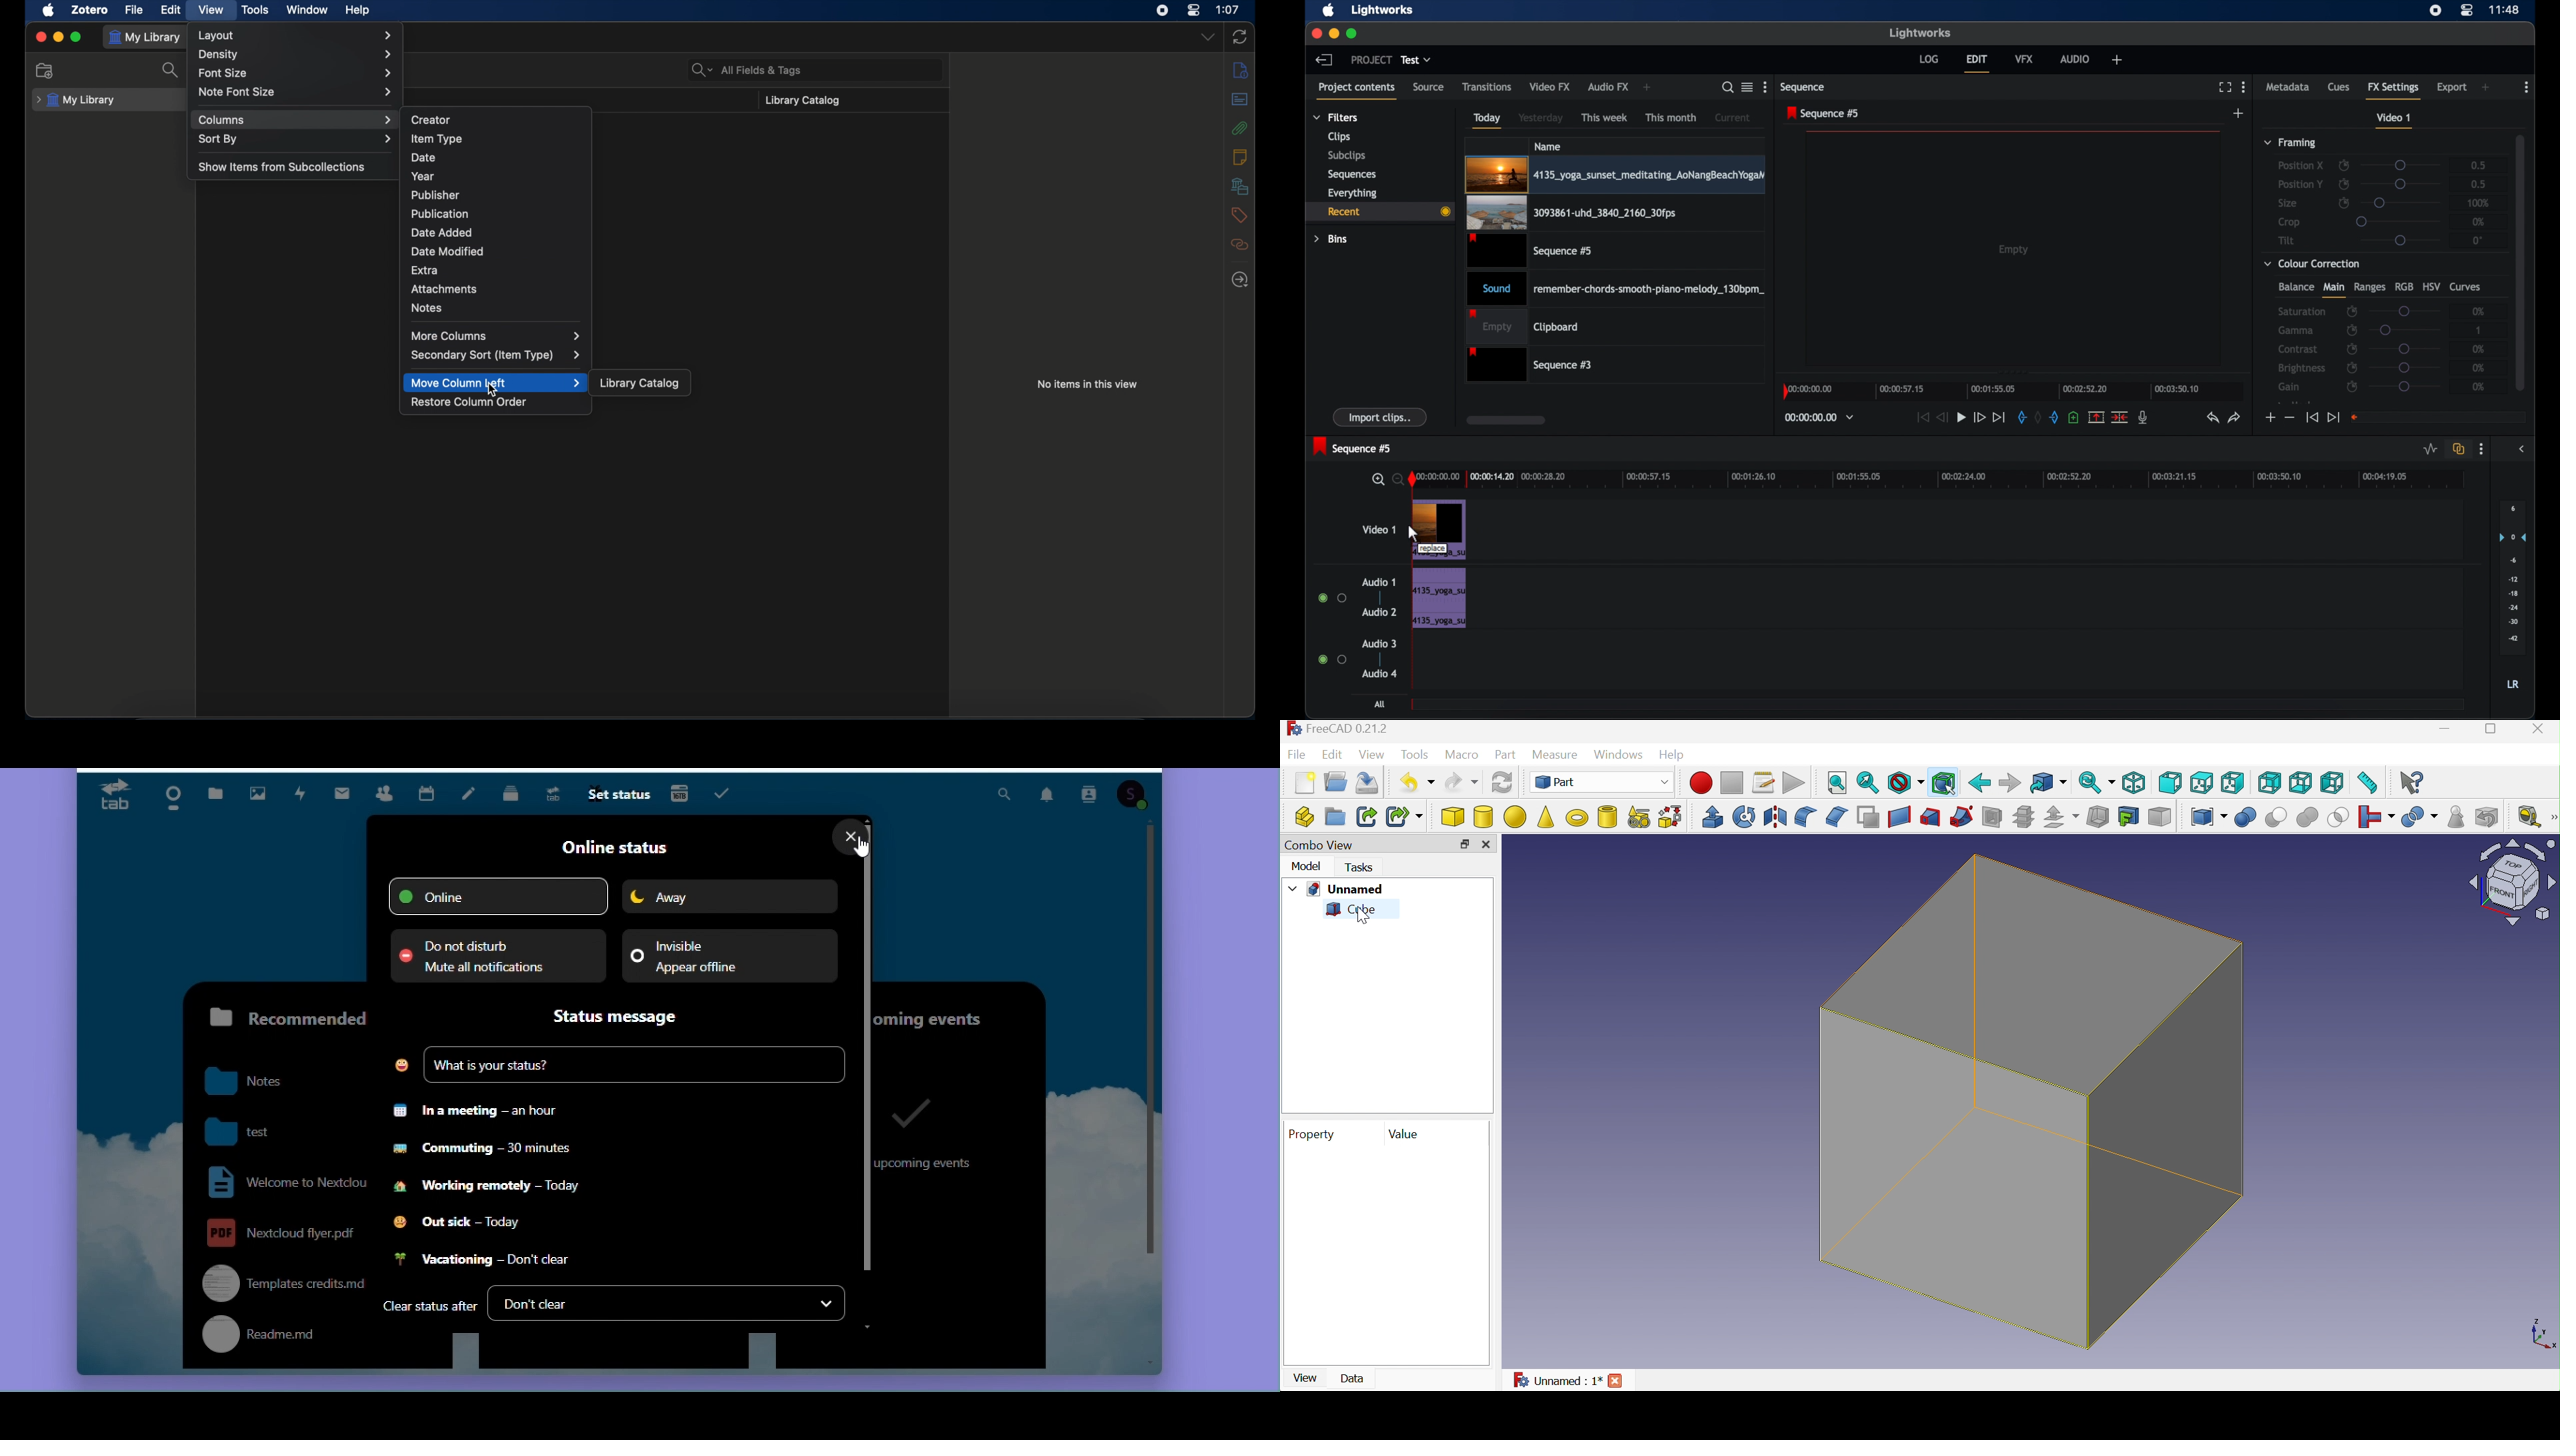  Describe the element at coordinates (2120, 417) in the screenshot. I see `cut` at that location.